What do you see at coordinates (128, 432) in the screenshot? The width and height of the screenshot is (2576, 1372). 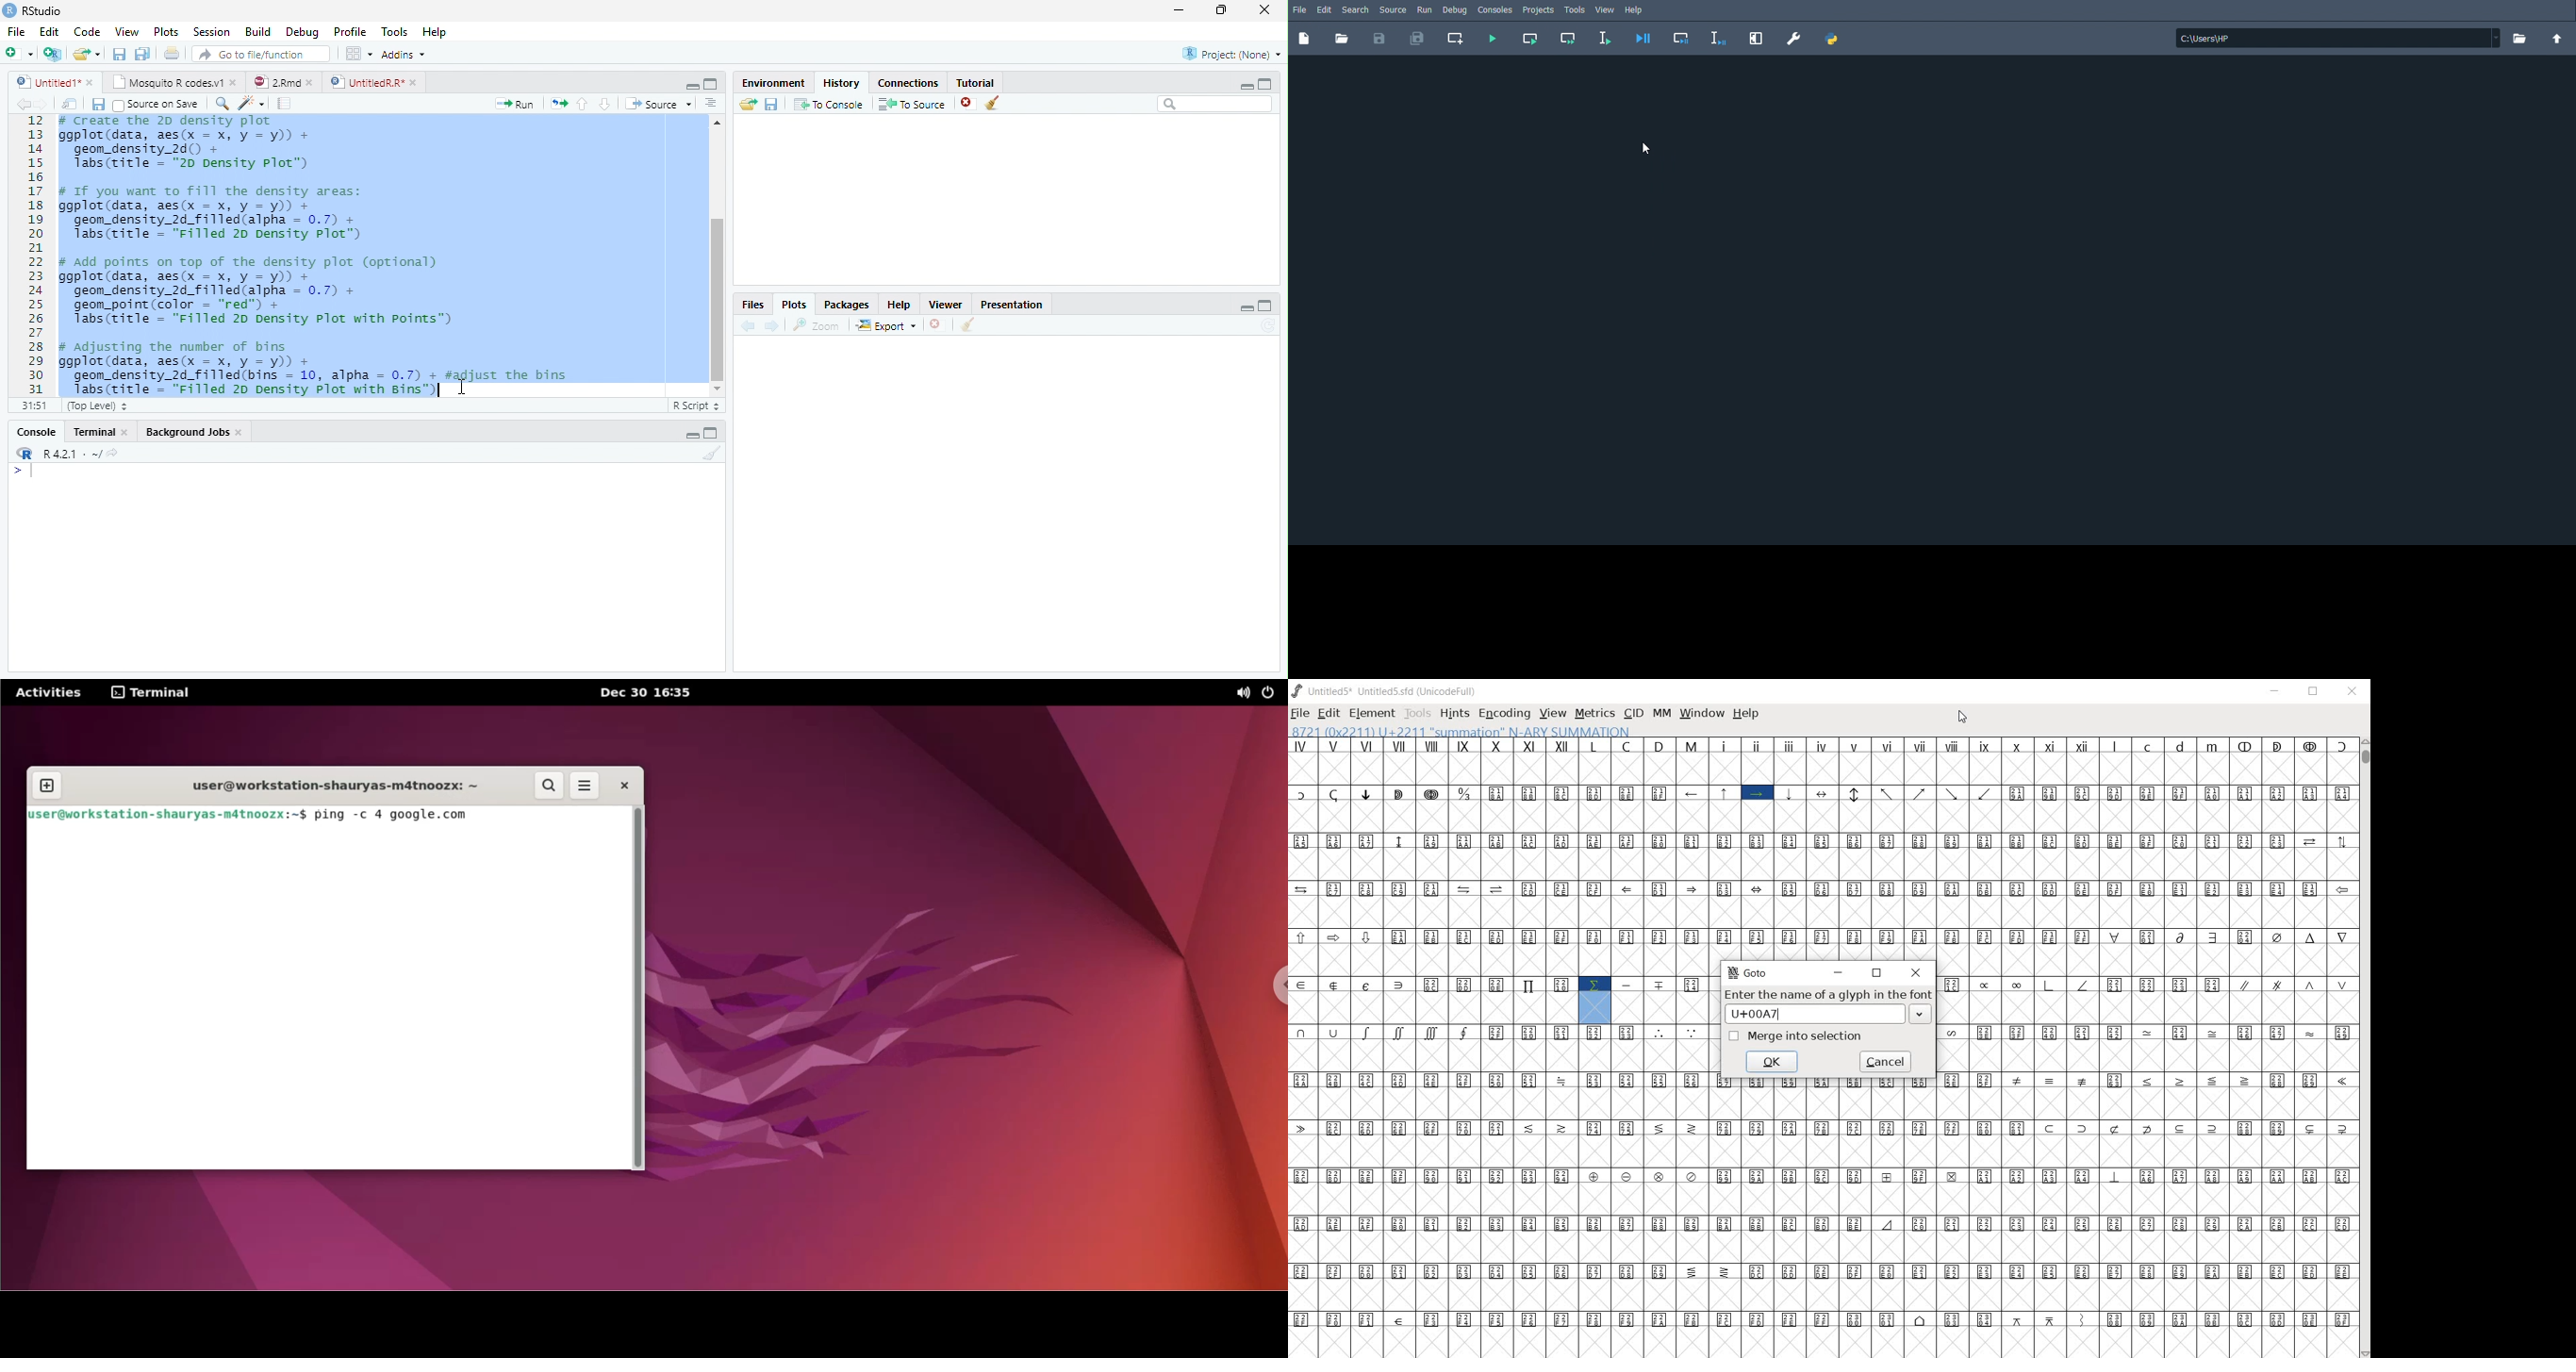 I see `close` at bounding box center [128, 432].